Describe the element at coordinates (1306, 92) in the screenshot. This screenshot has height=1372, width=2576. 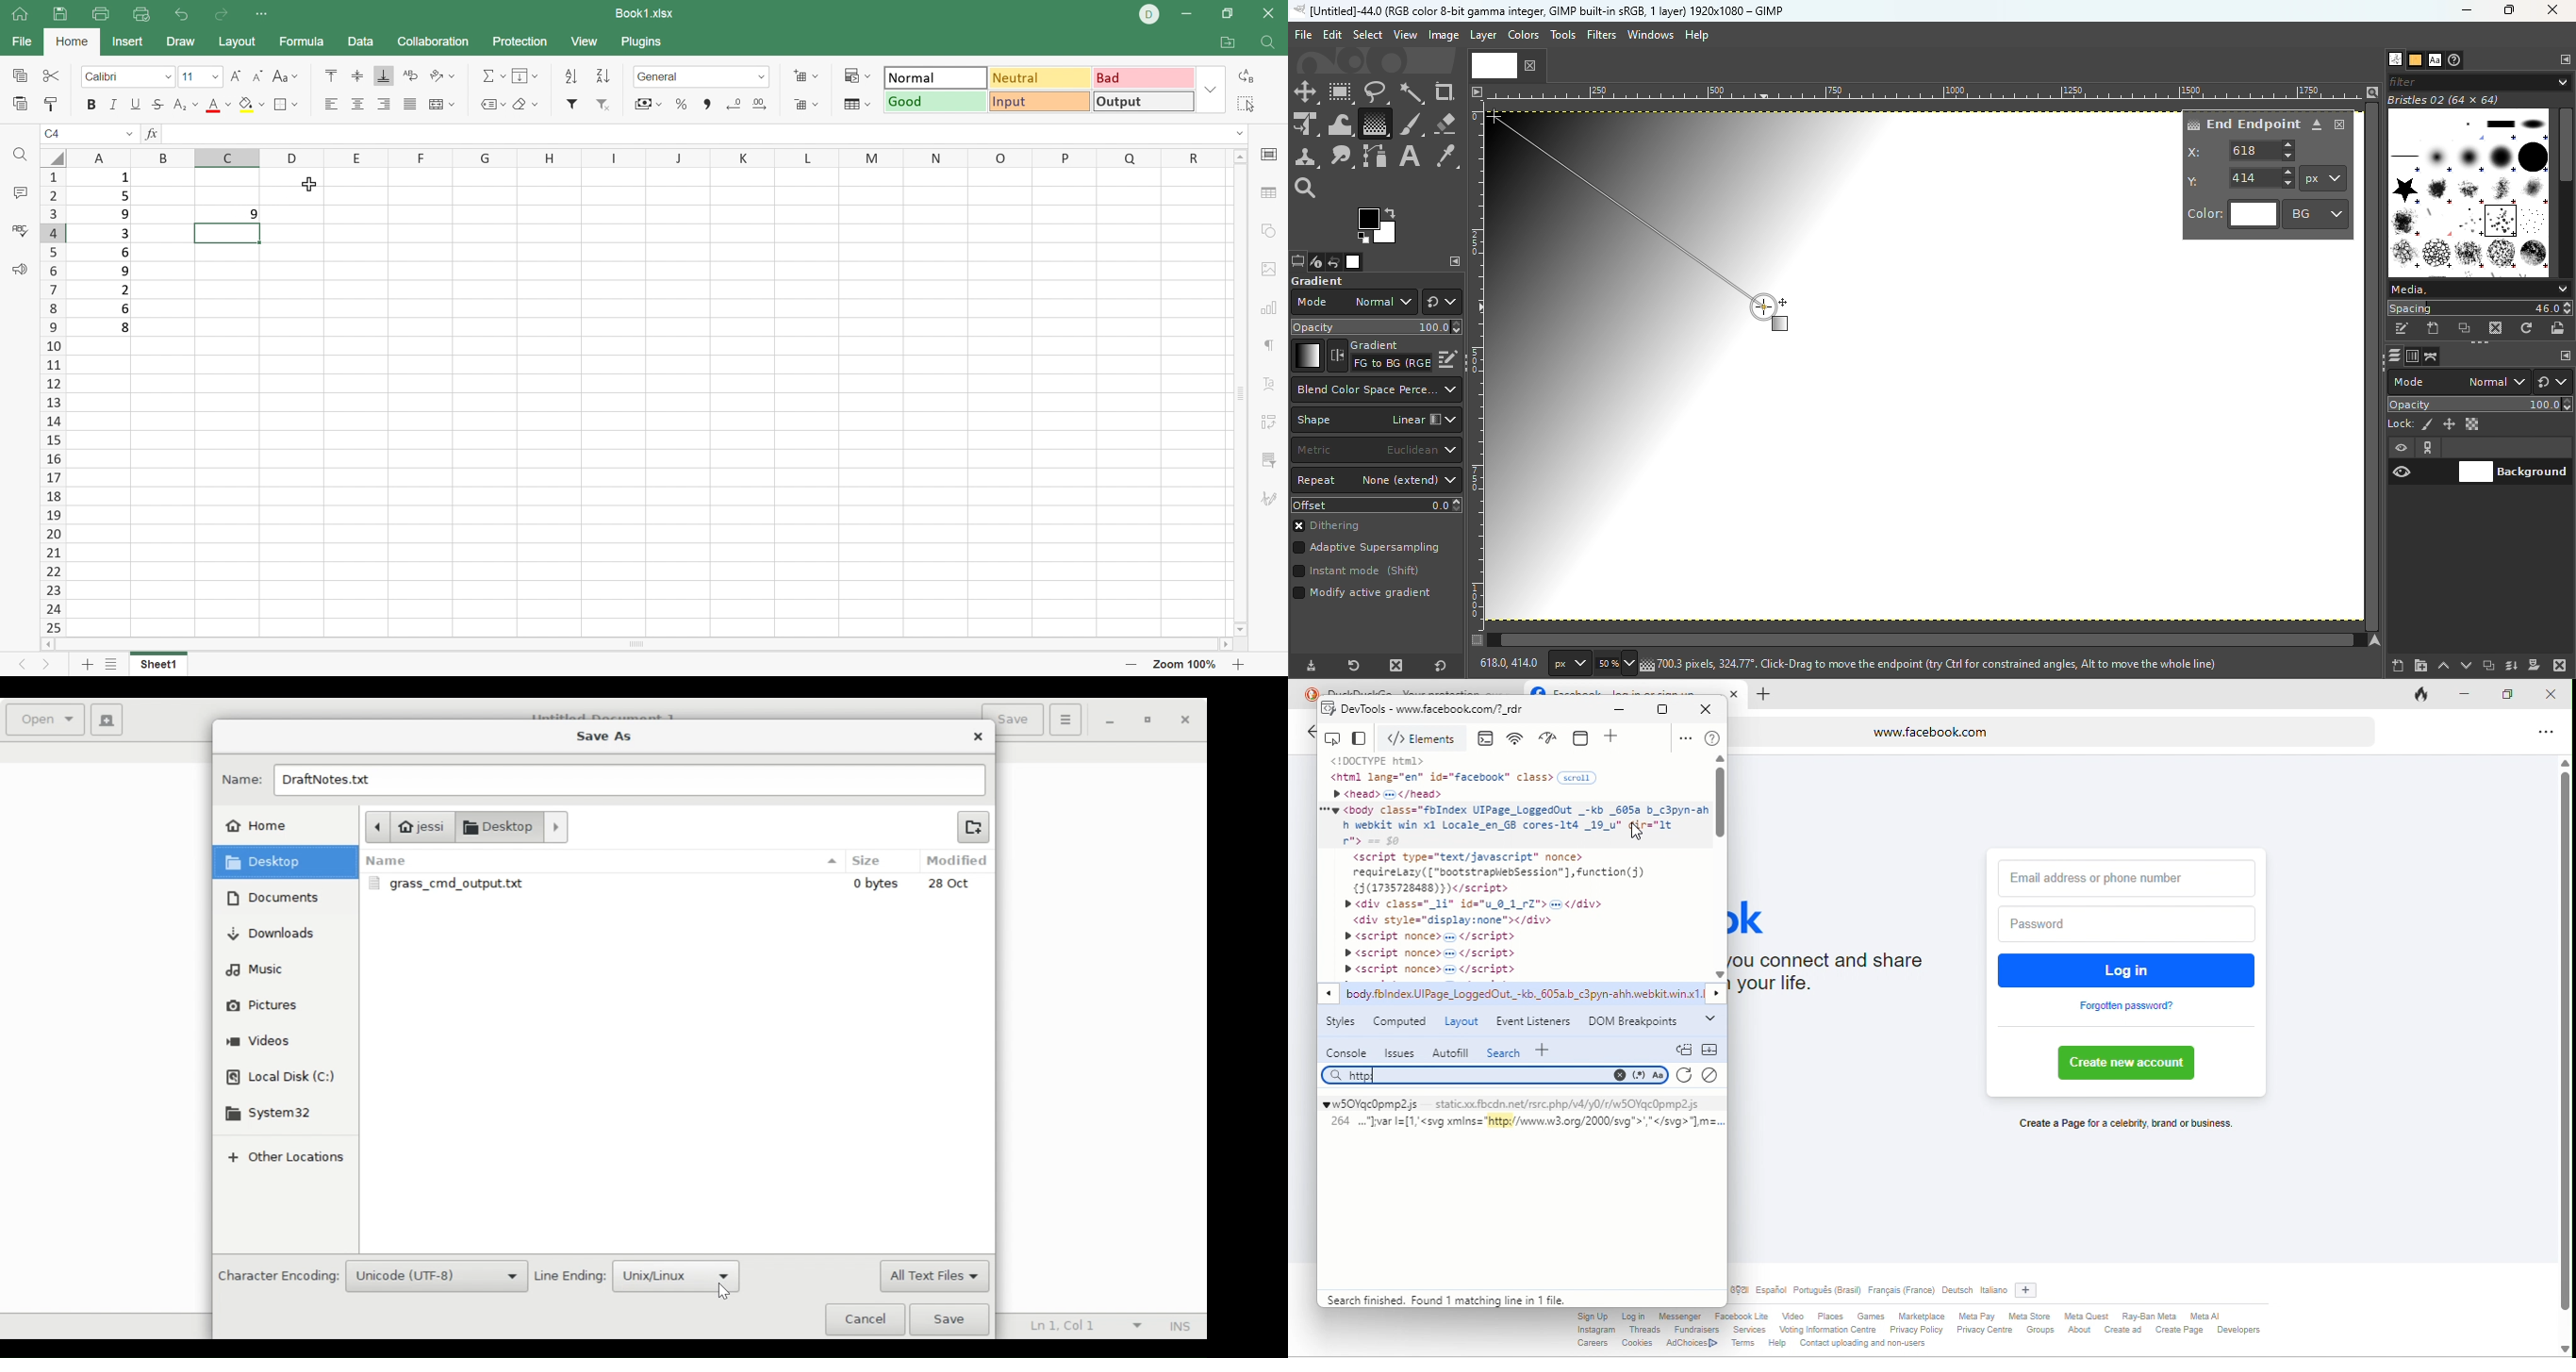
I see `Move tool` at that location.